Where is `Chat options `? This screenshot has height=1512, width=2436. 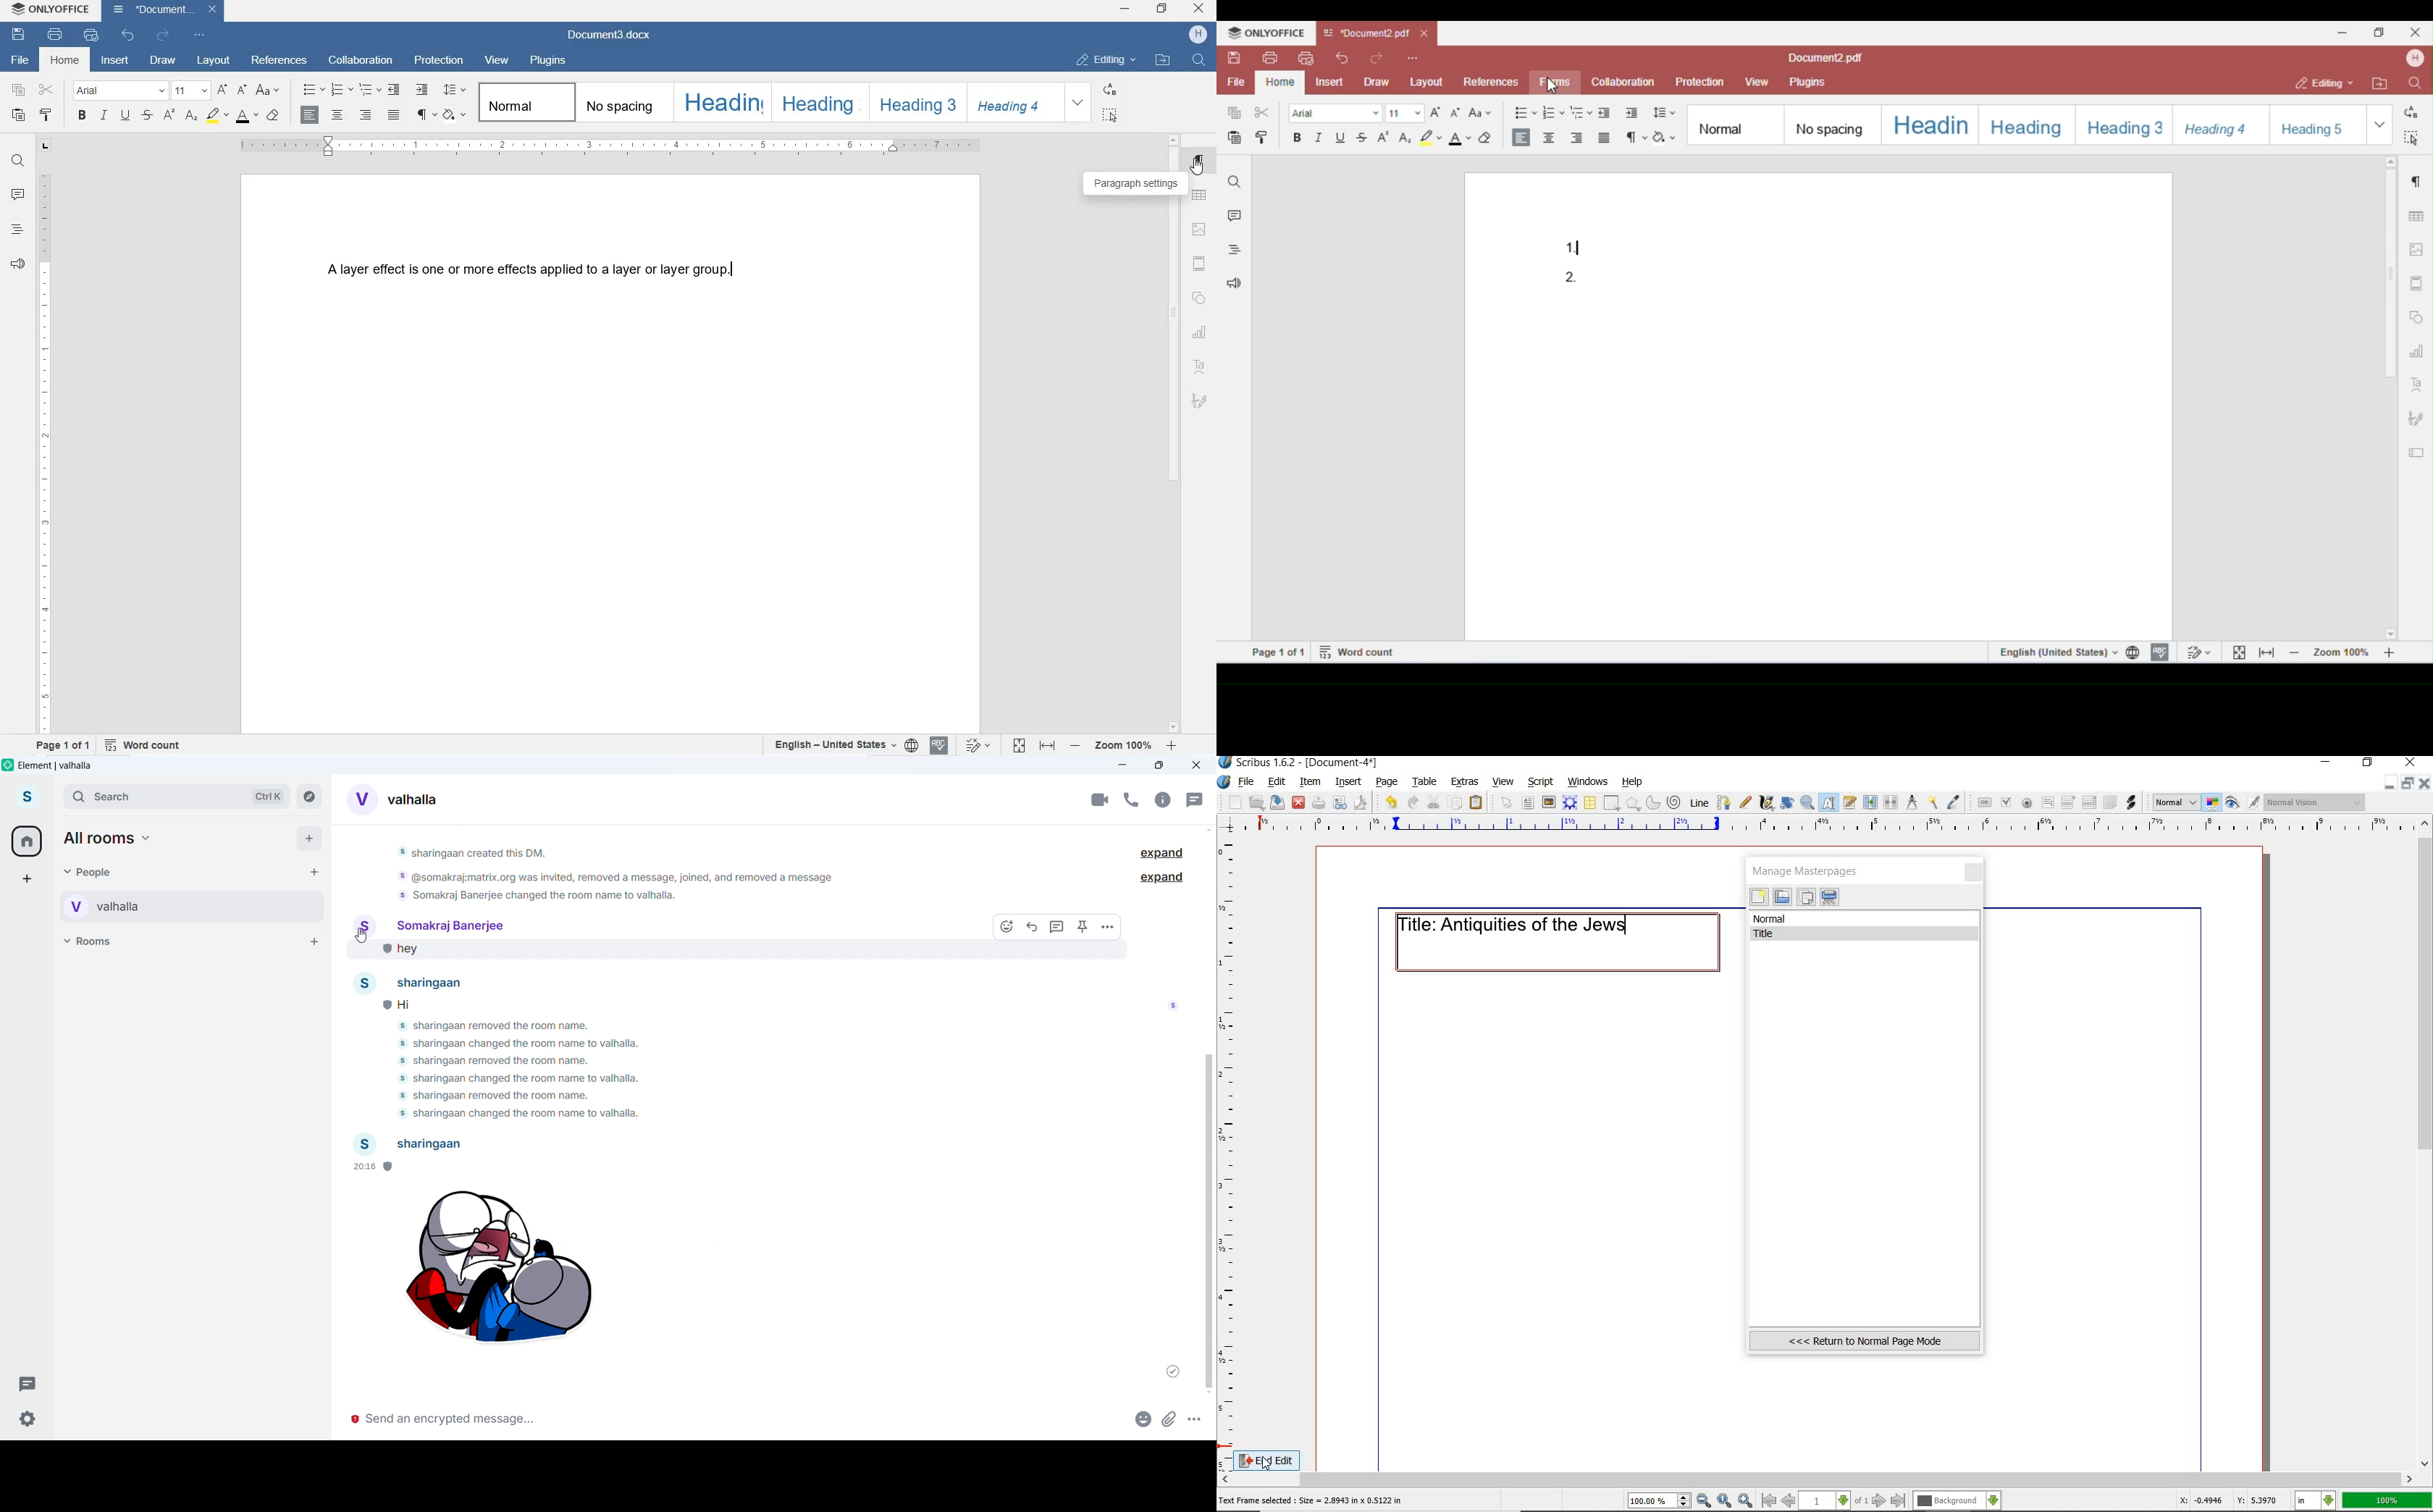
Chat options  is located at coordinates (1162, 800).